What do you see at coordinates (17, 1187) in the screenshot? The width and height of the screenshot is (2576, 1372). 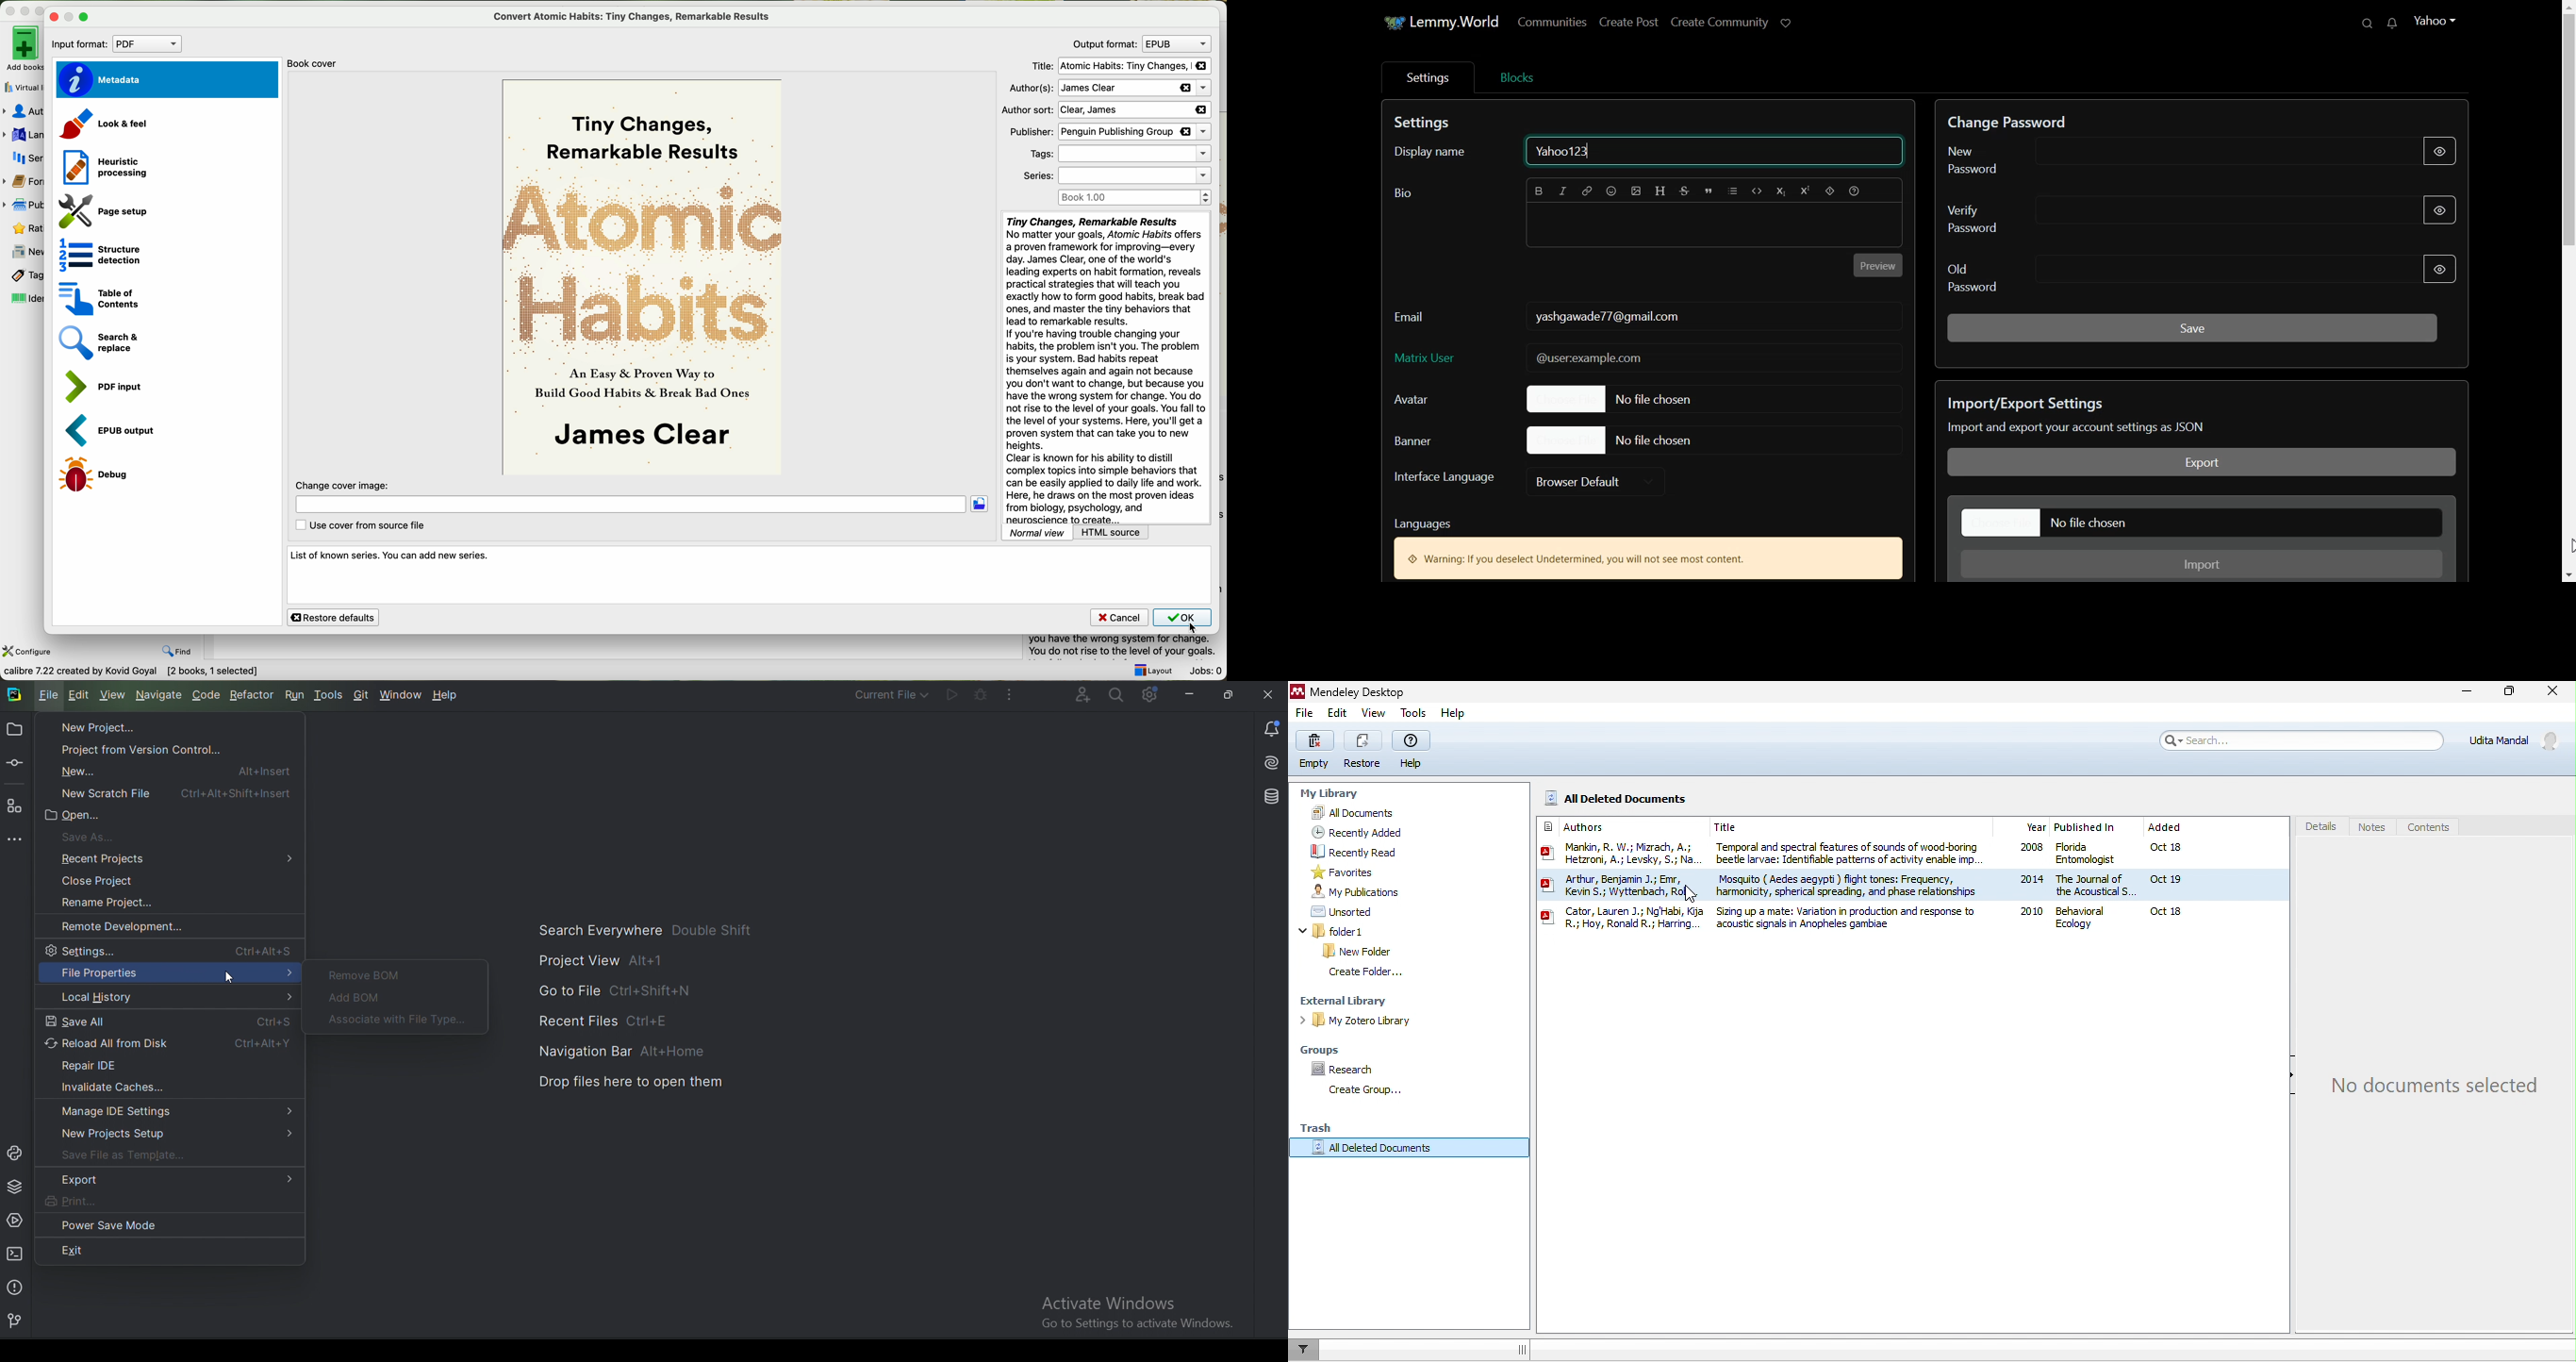 I see `Python package` at bounding box center [17, 1187].